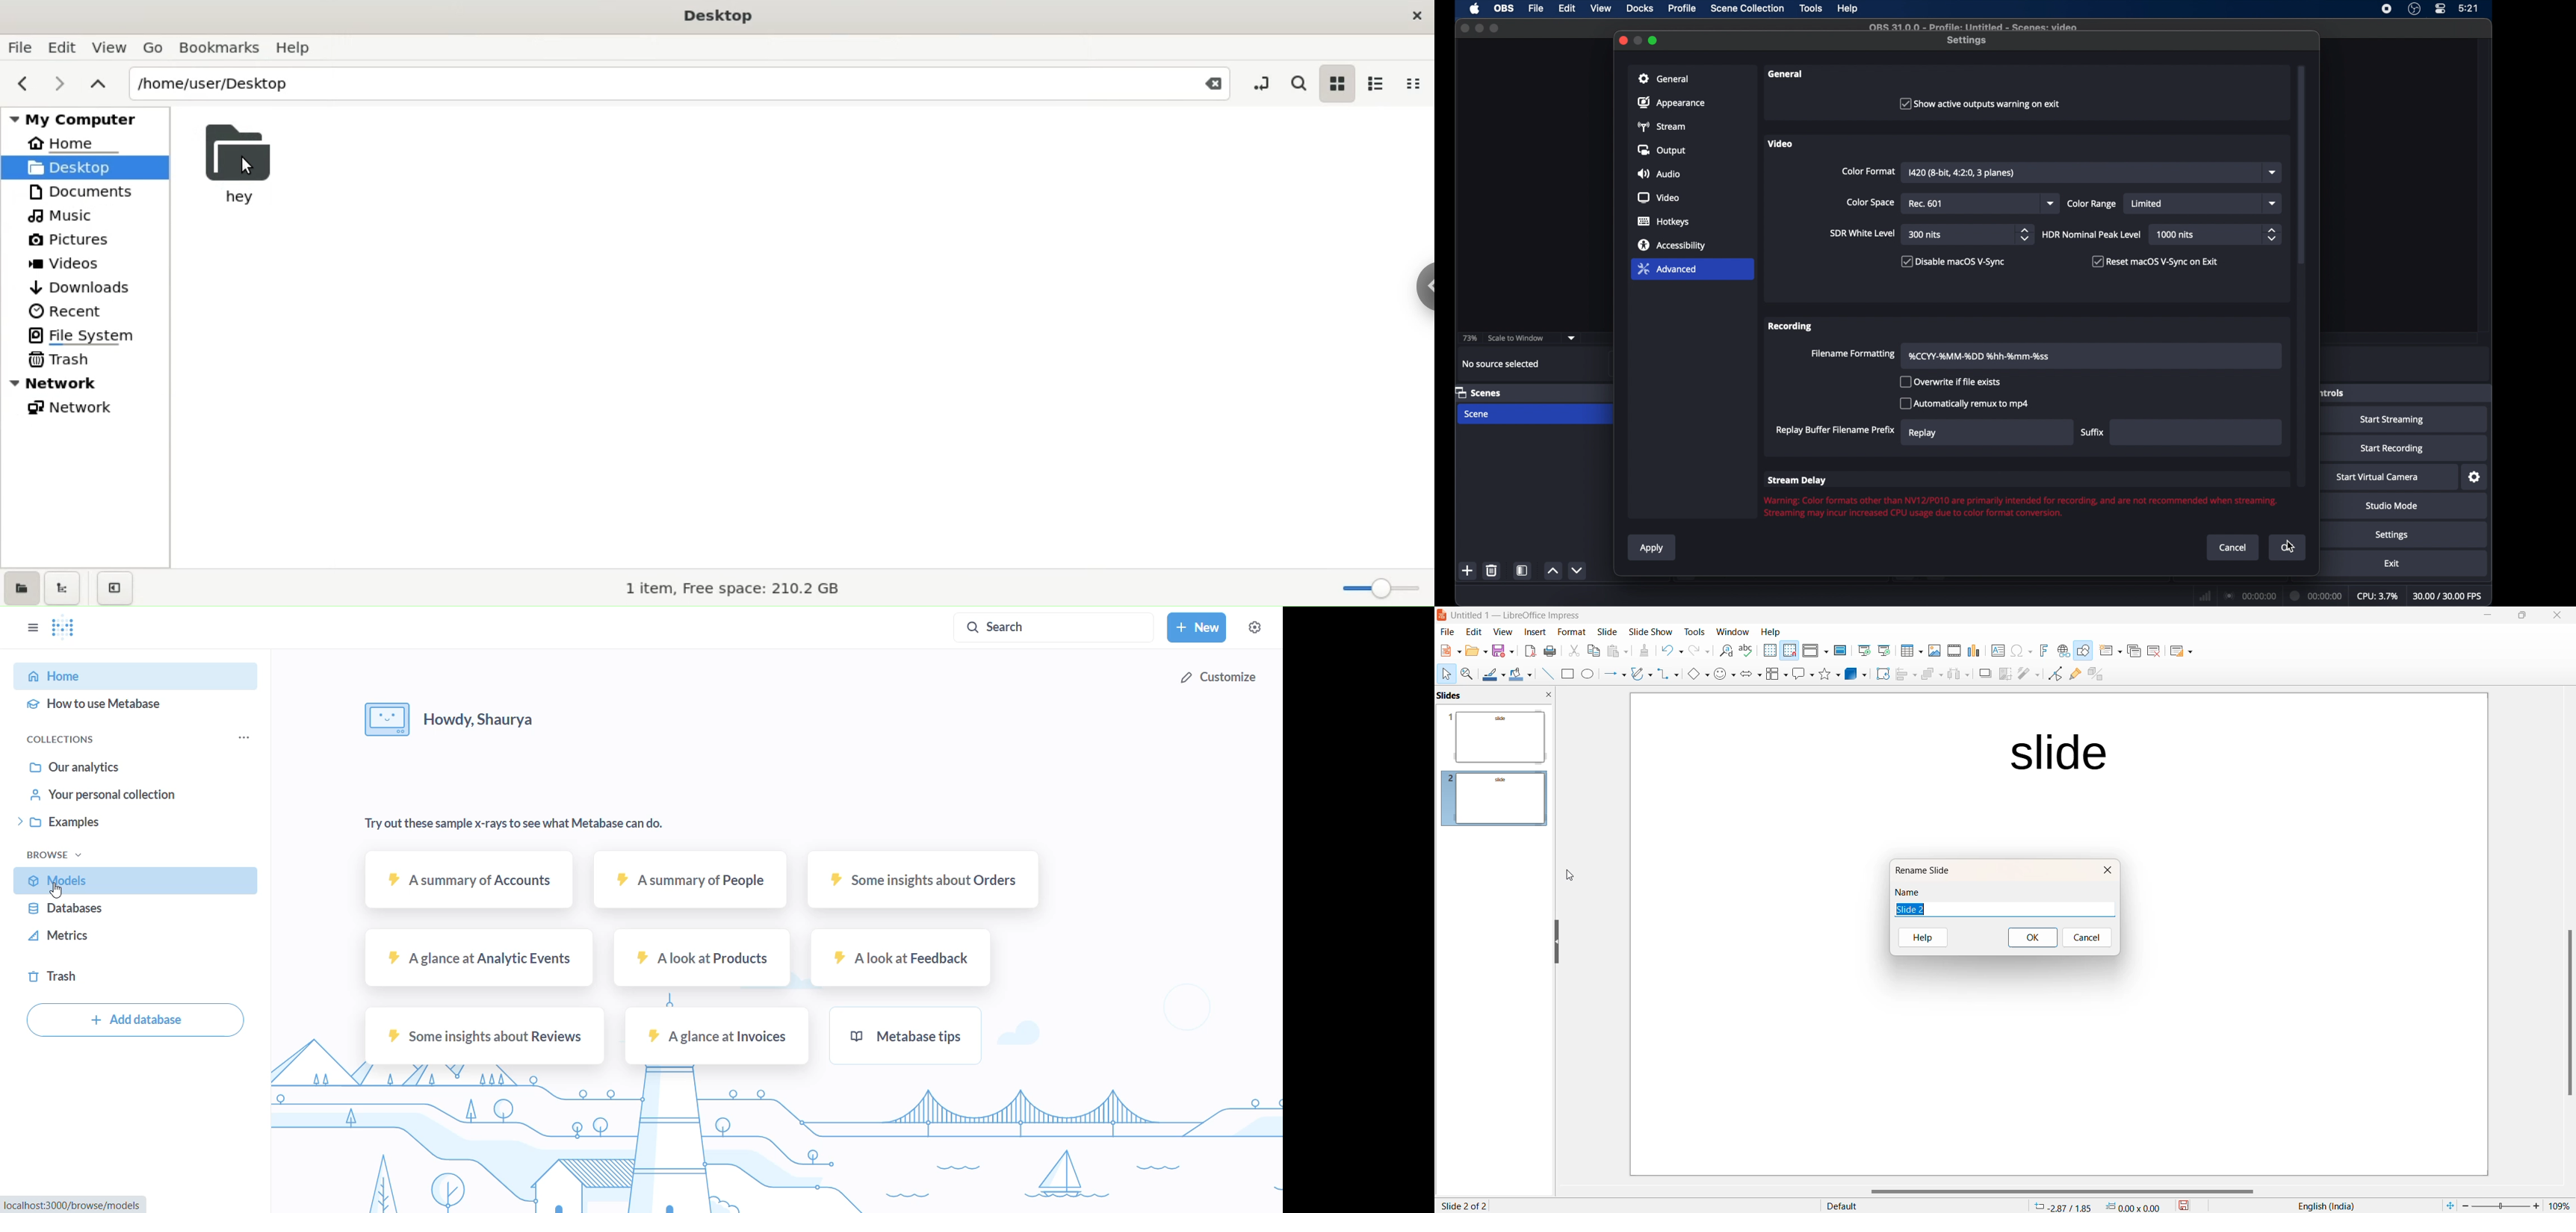 The height and width of the screenshot is (1232, 2576). I want to click on dropdown, so click(2052, 204).